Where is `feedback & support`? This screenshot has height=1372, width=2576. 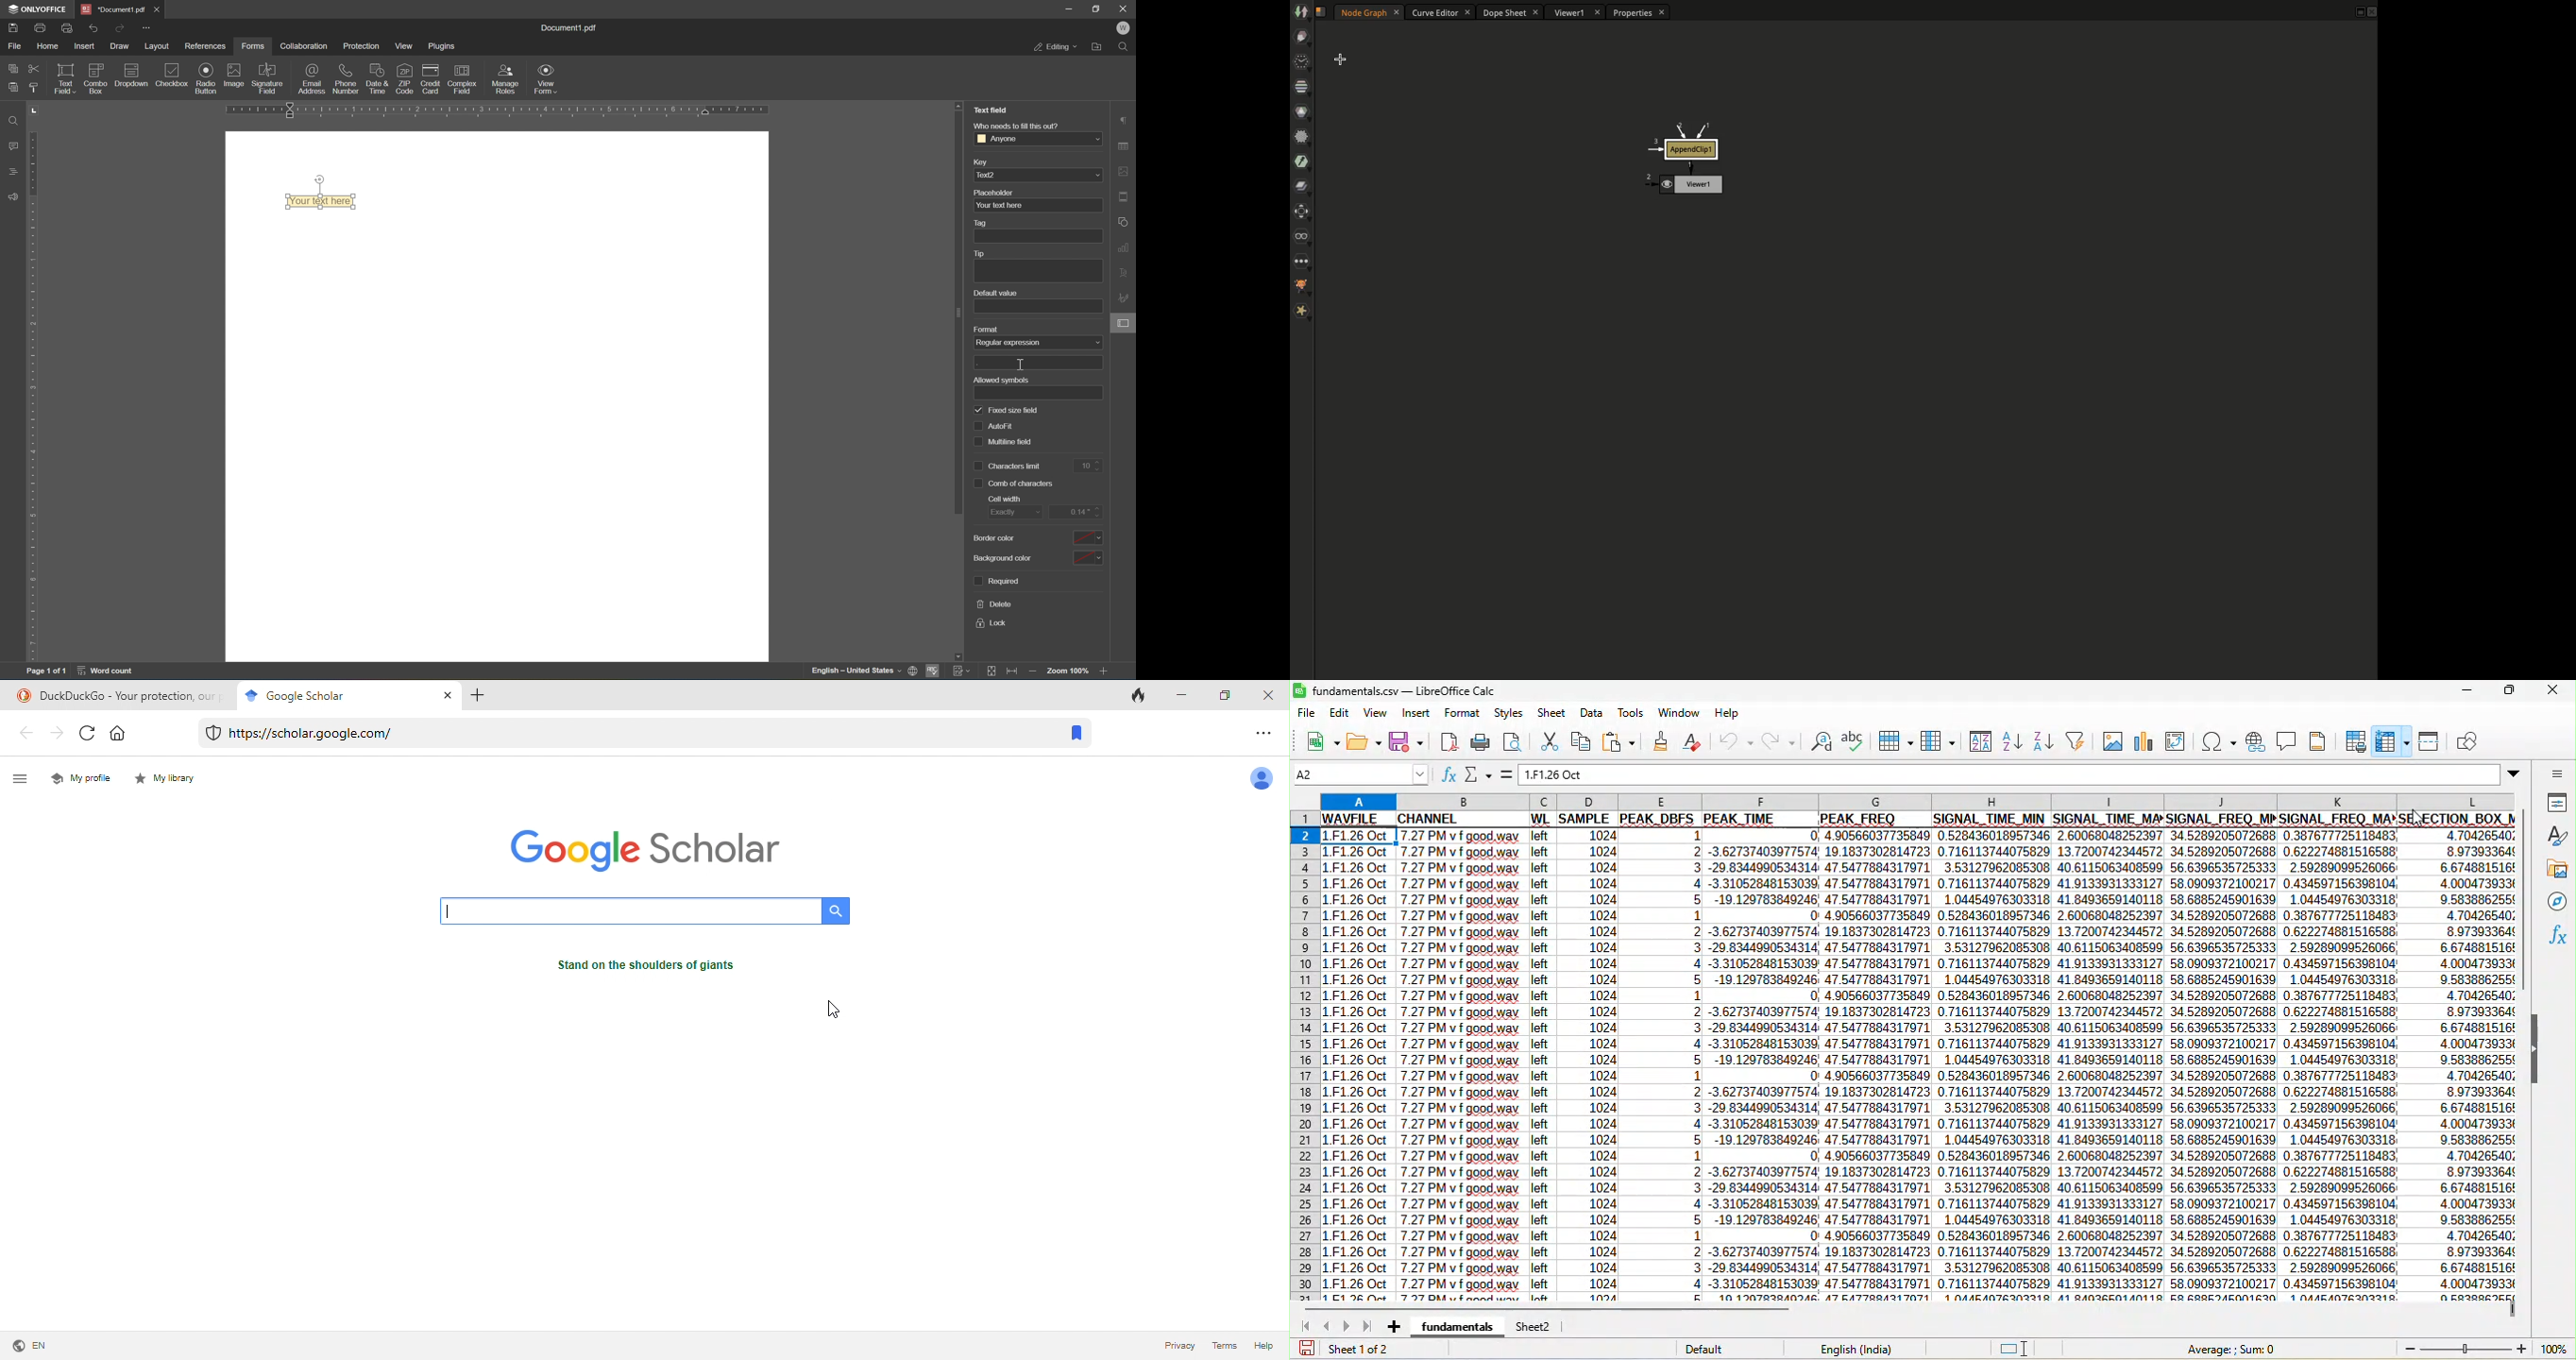
feedback & support is located at coordinates (12, 194).